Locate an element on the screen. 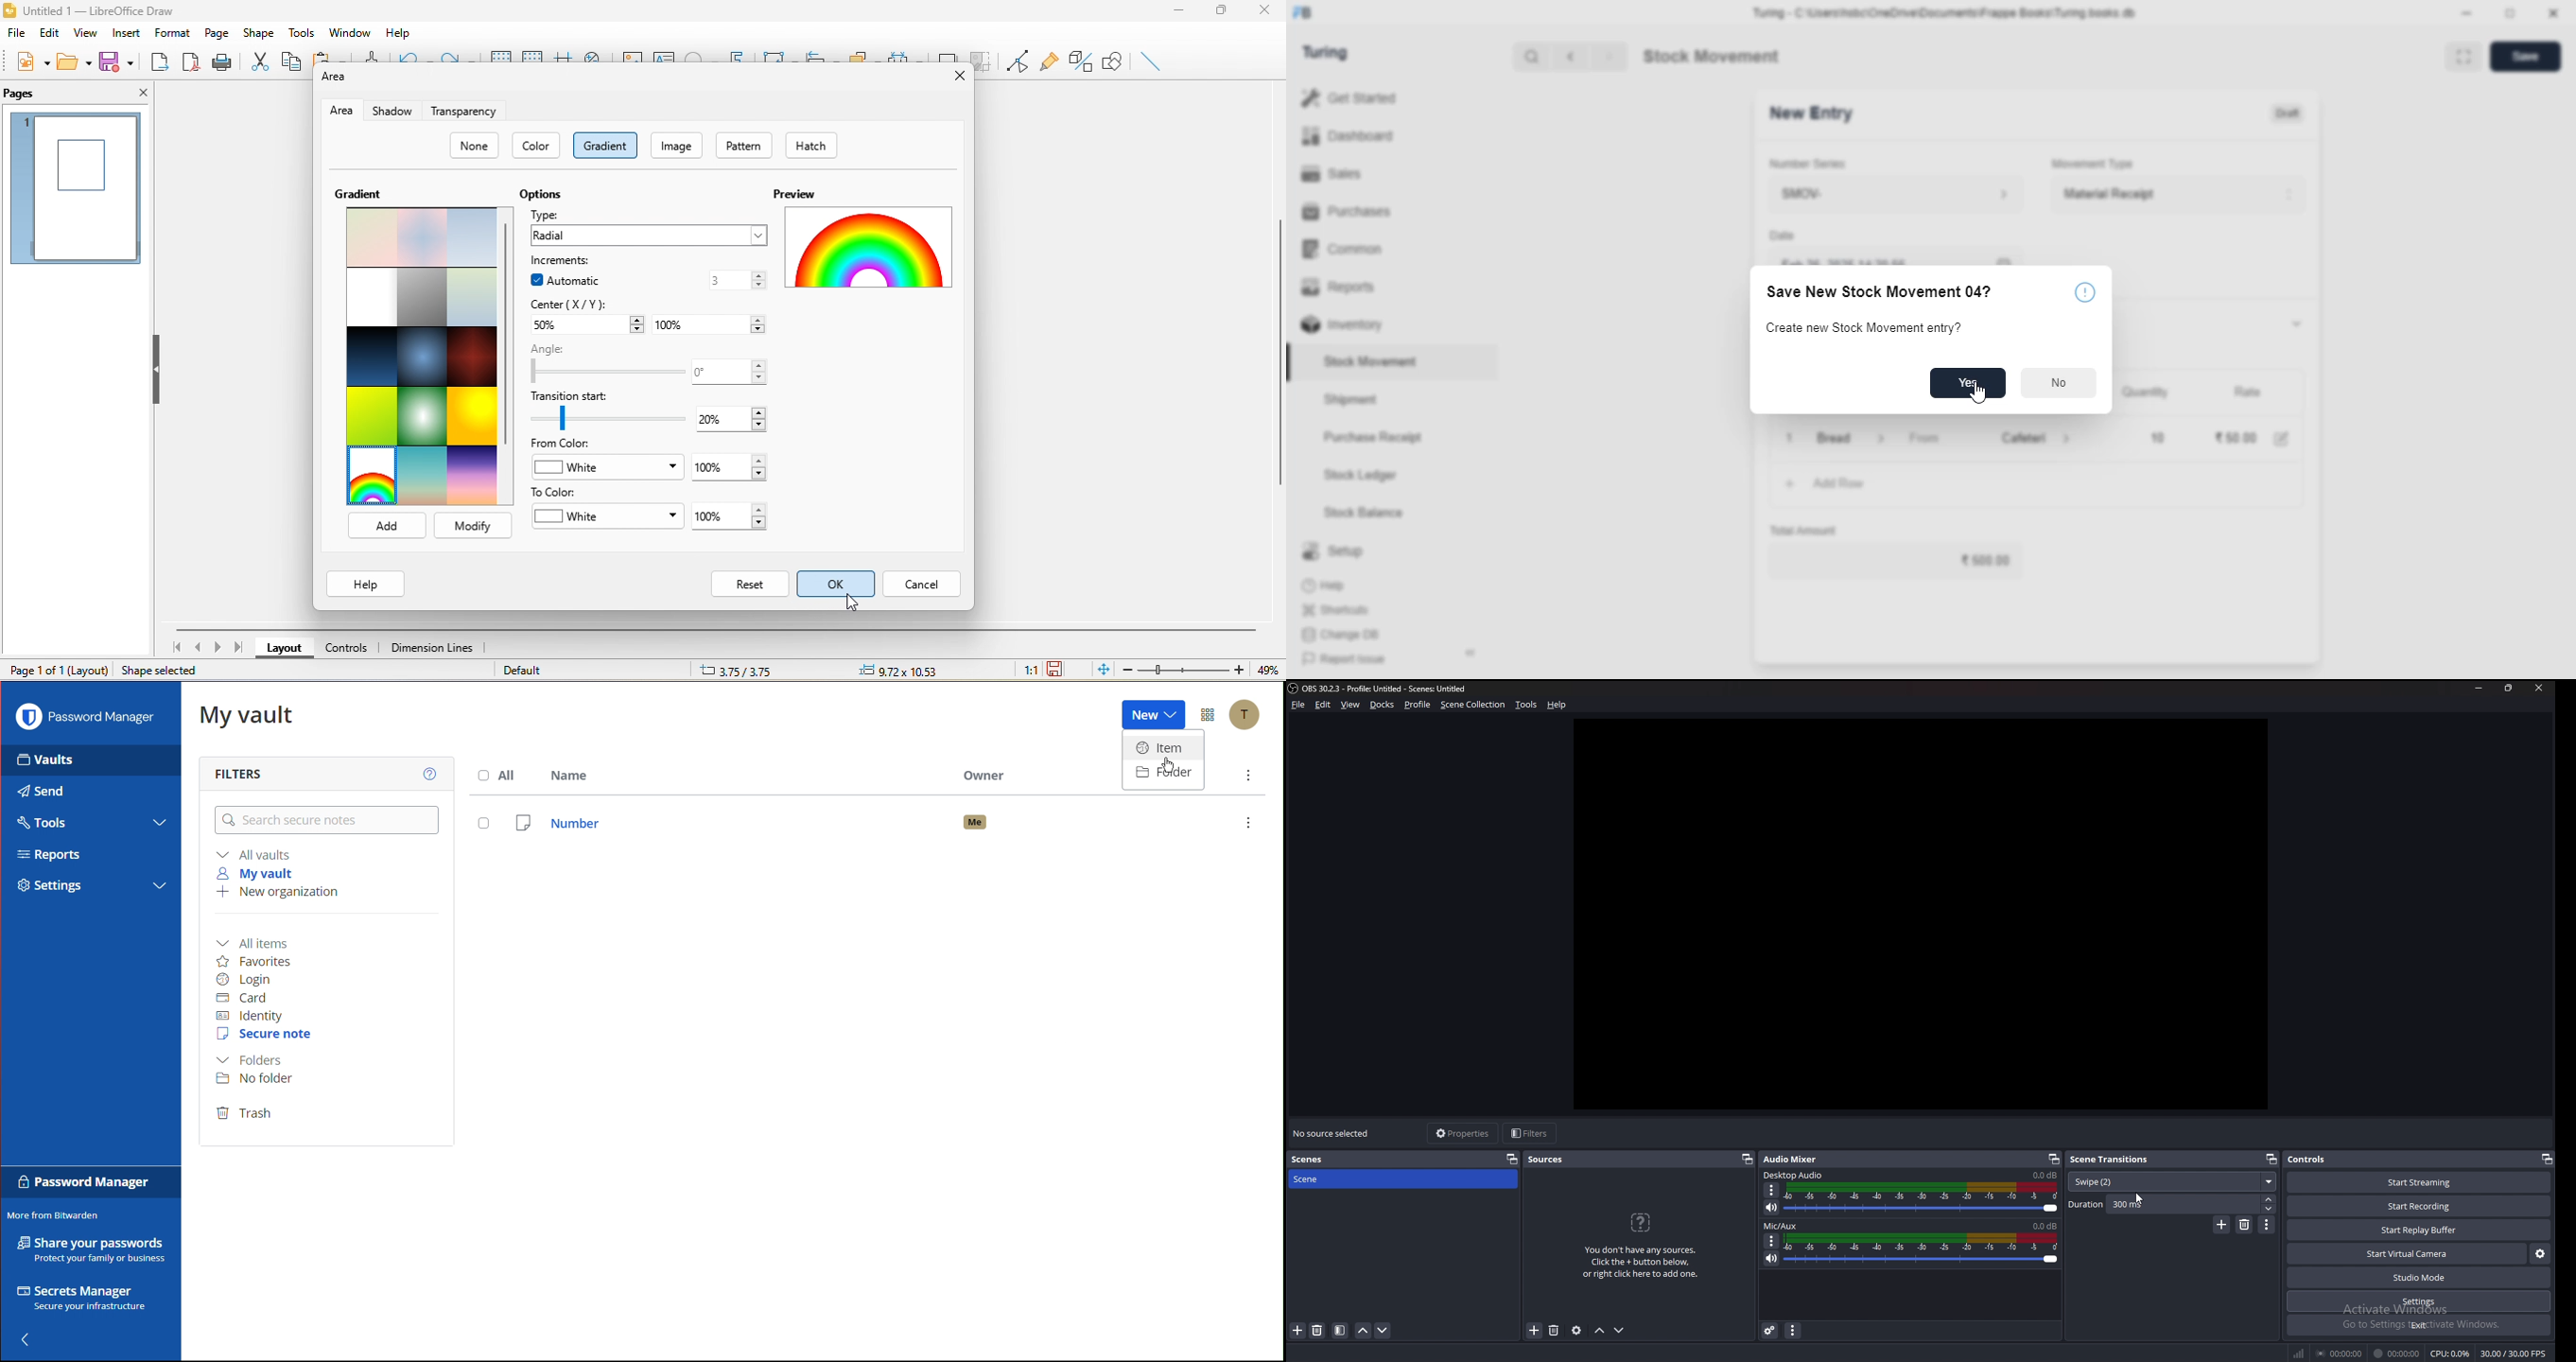 Image resolution: width=2576 pixels, height=1372 pixels. total amount is located at coordinates (1805, 532).